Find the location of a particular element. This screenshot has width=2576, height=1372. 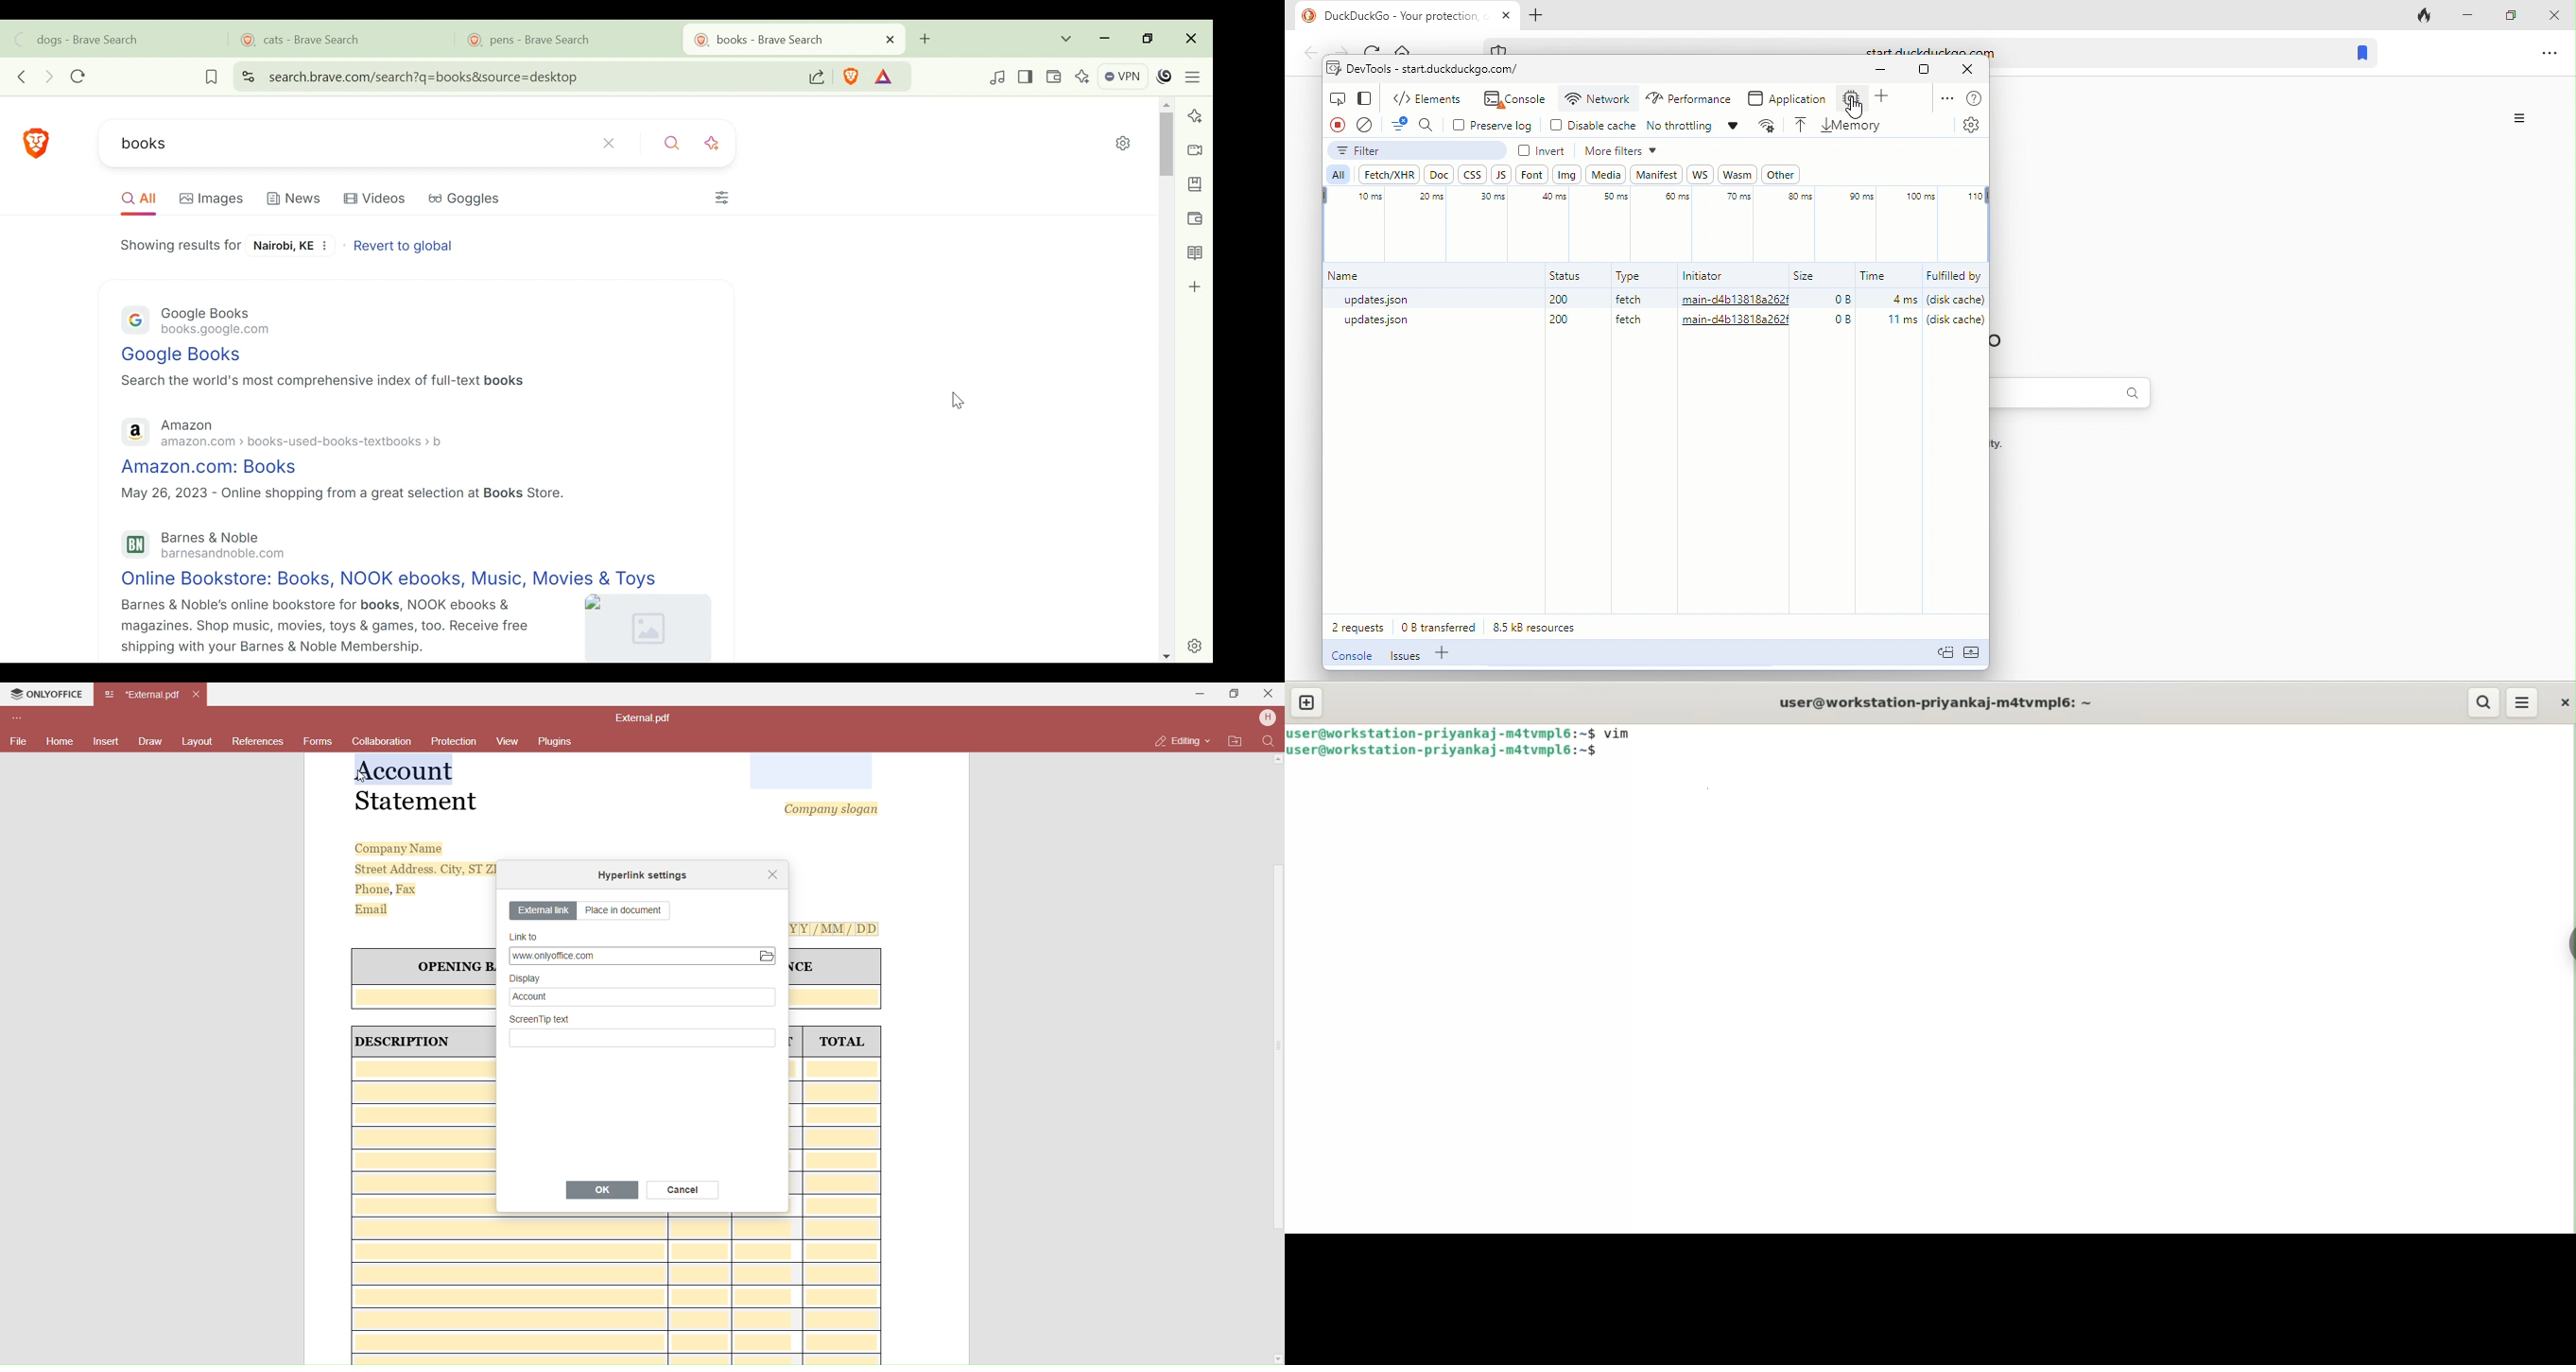

performance is located at coordinates (1687, 100).